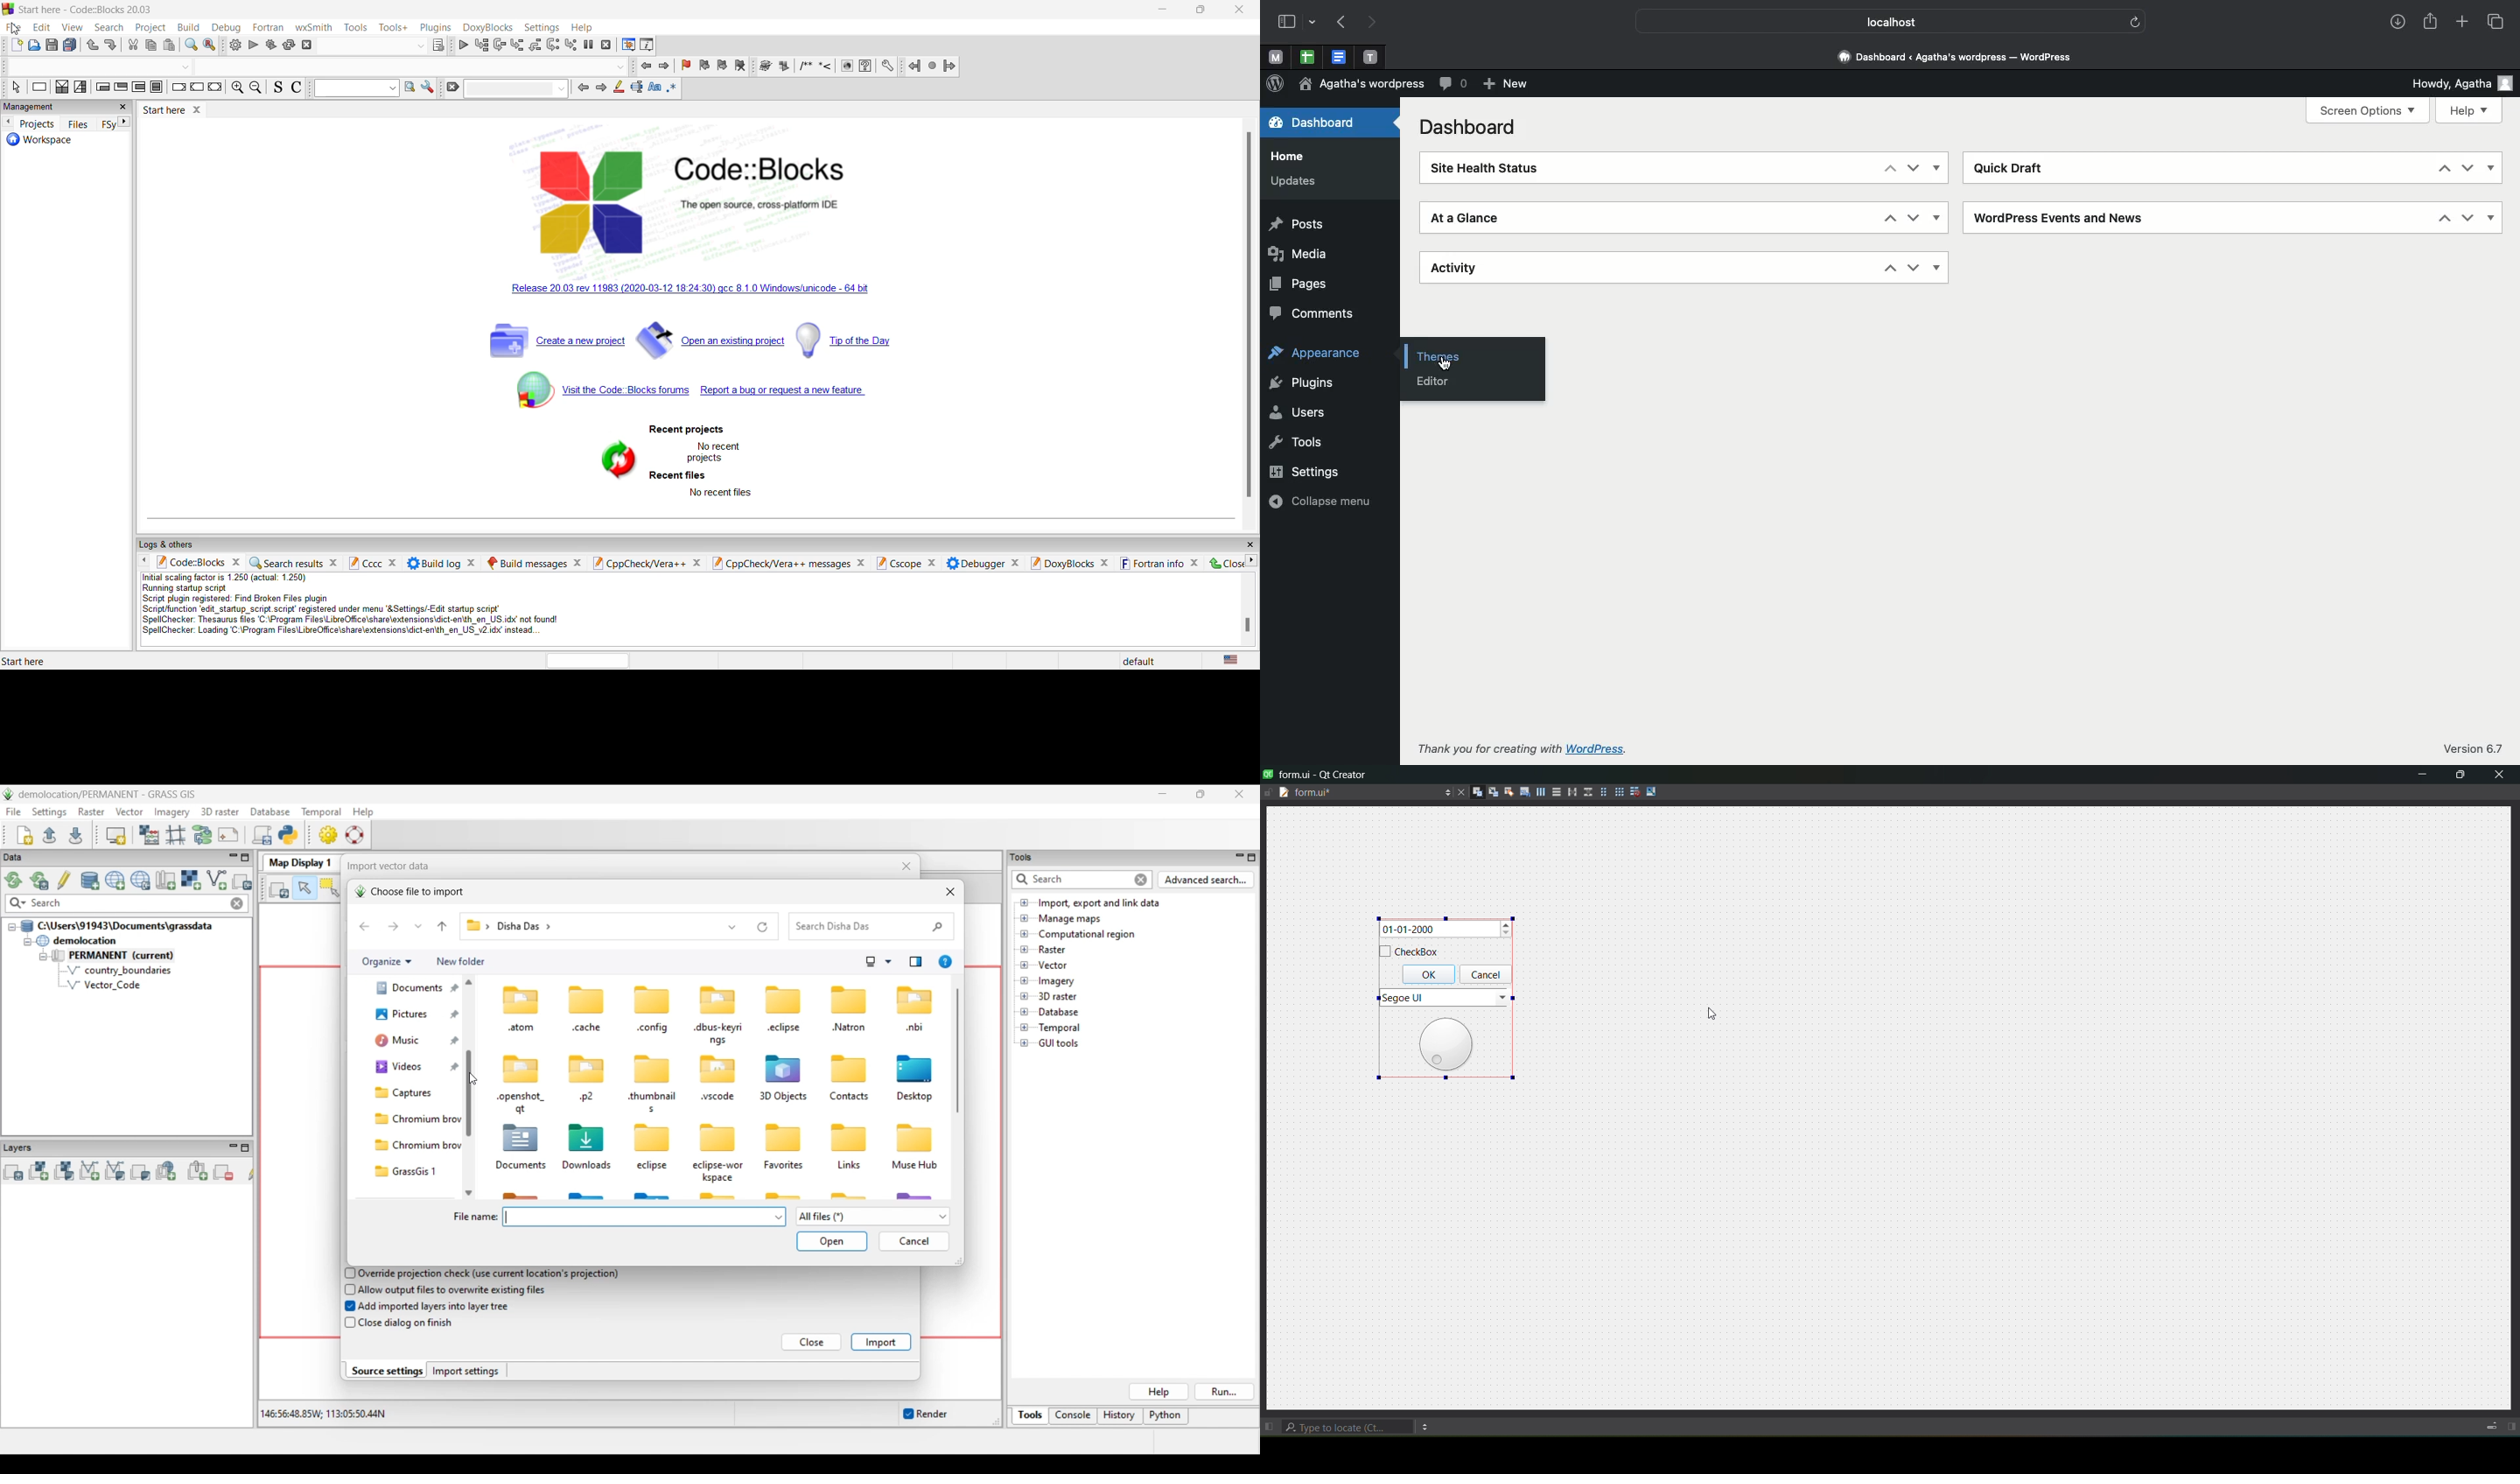 The image size is (2520, 1484). I want to click on step into instruction, so click(570, 45).